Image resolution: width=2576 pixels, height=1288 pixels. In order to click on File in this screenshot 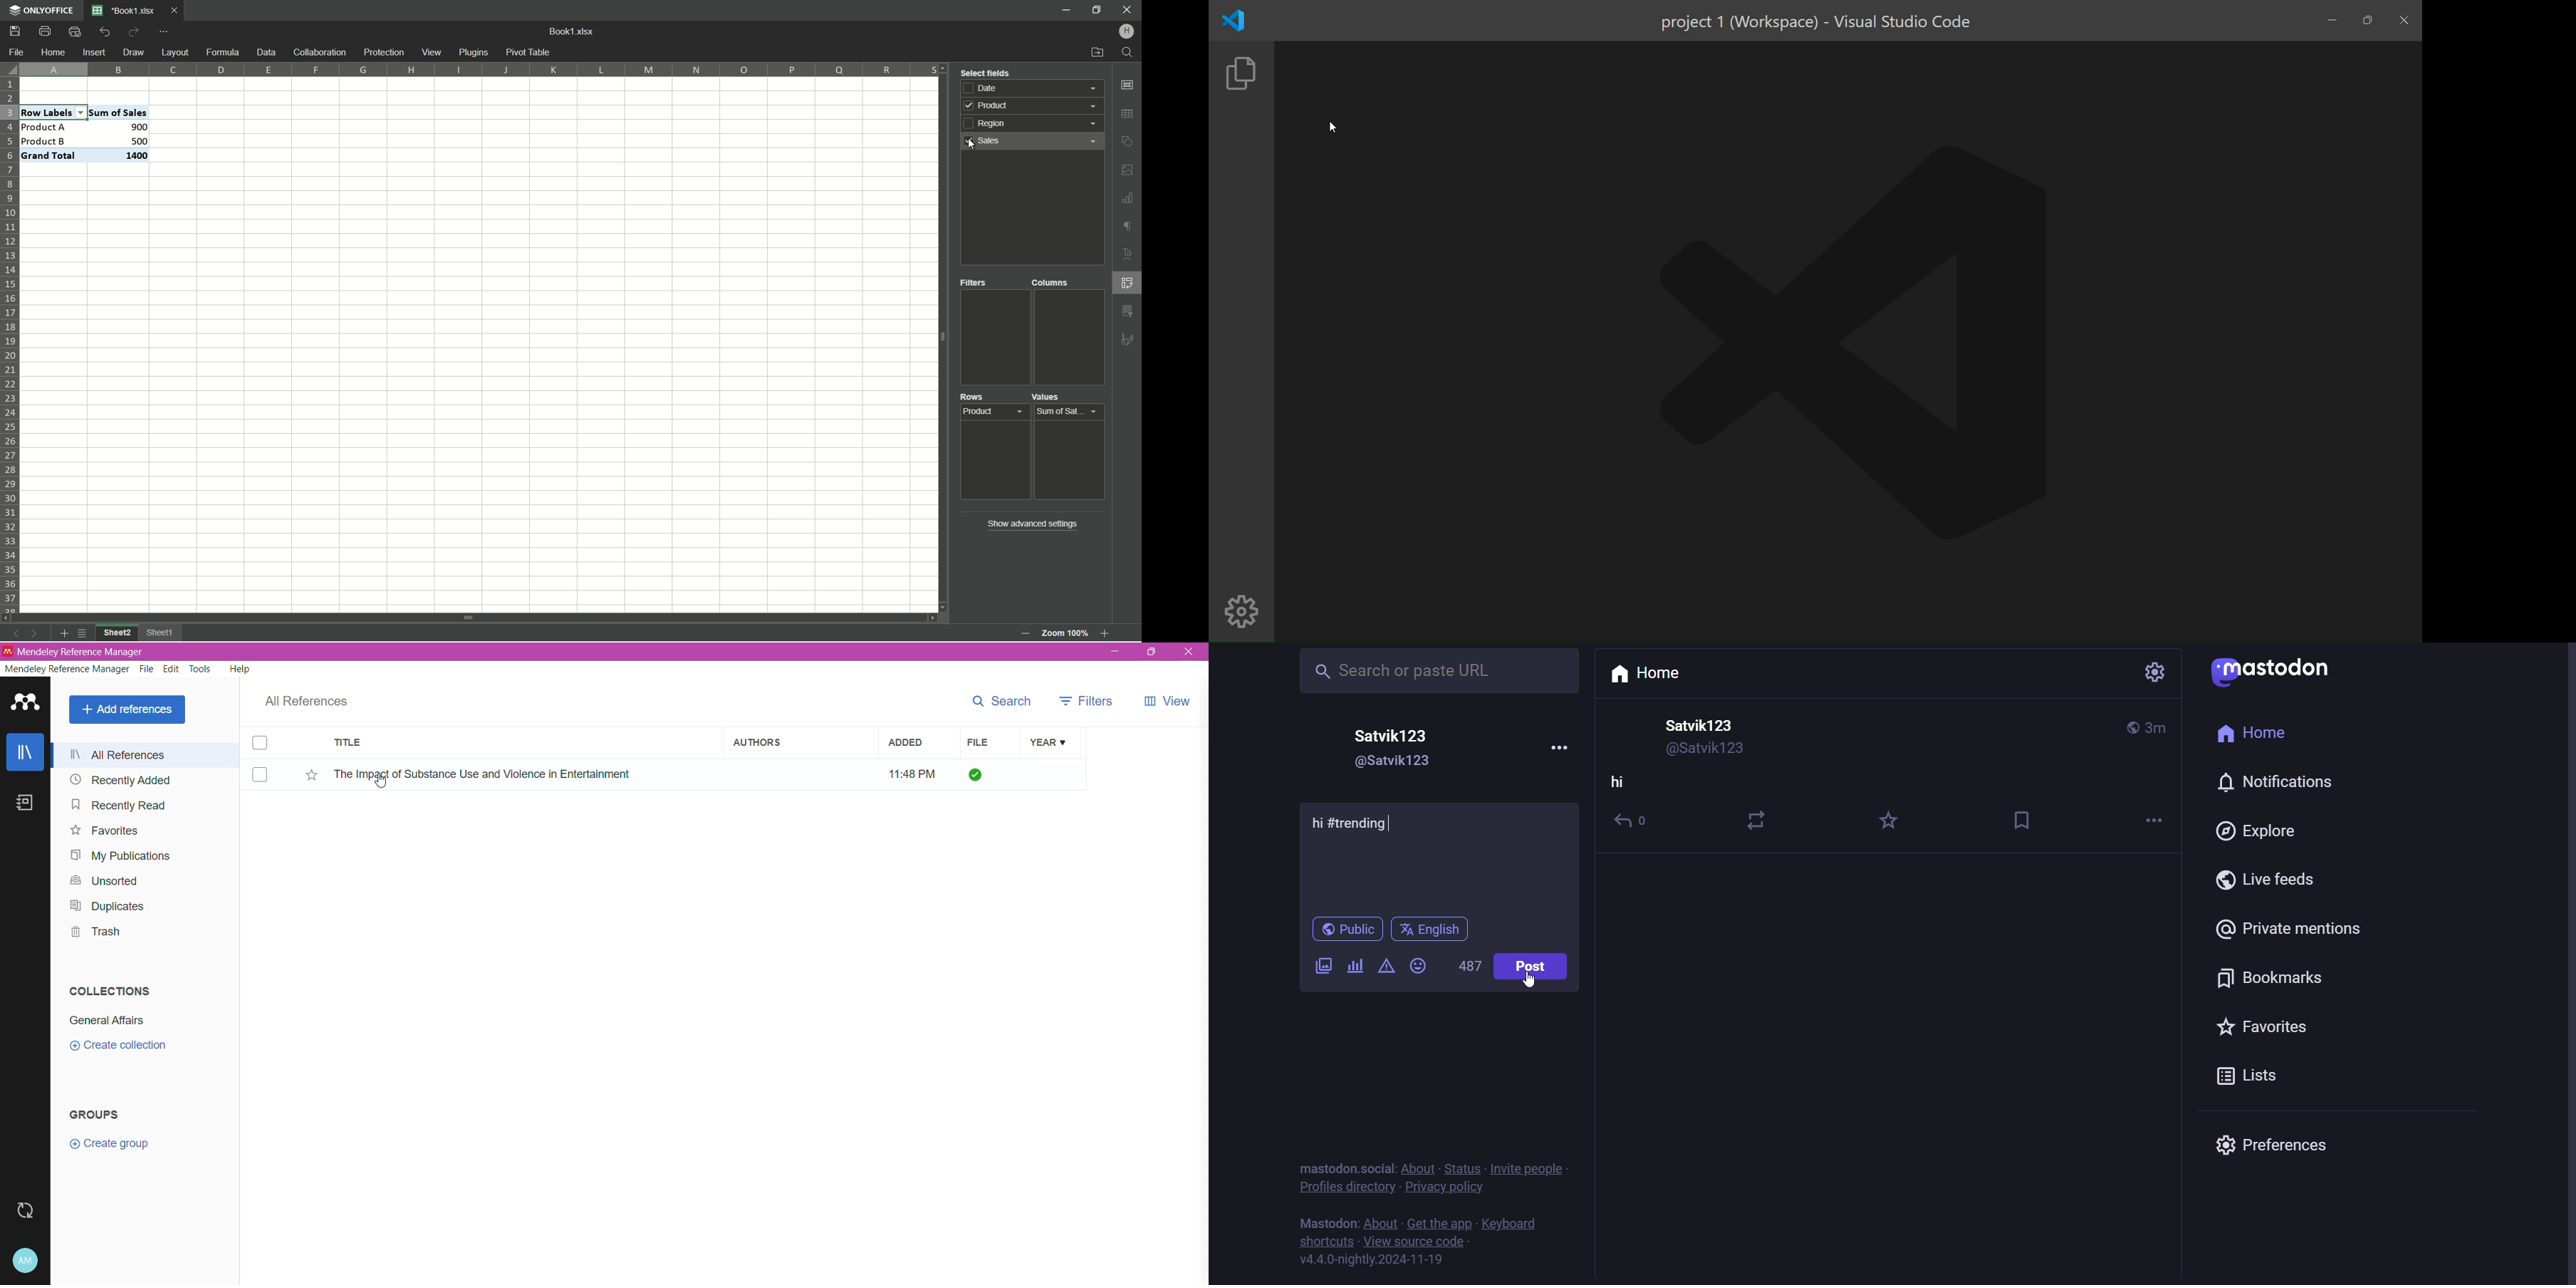, I will do `click(149, 669)`.